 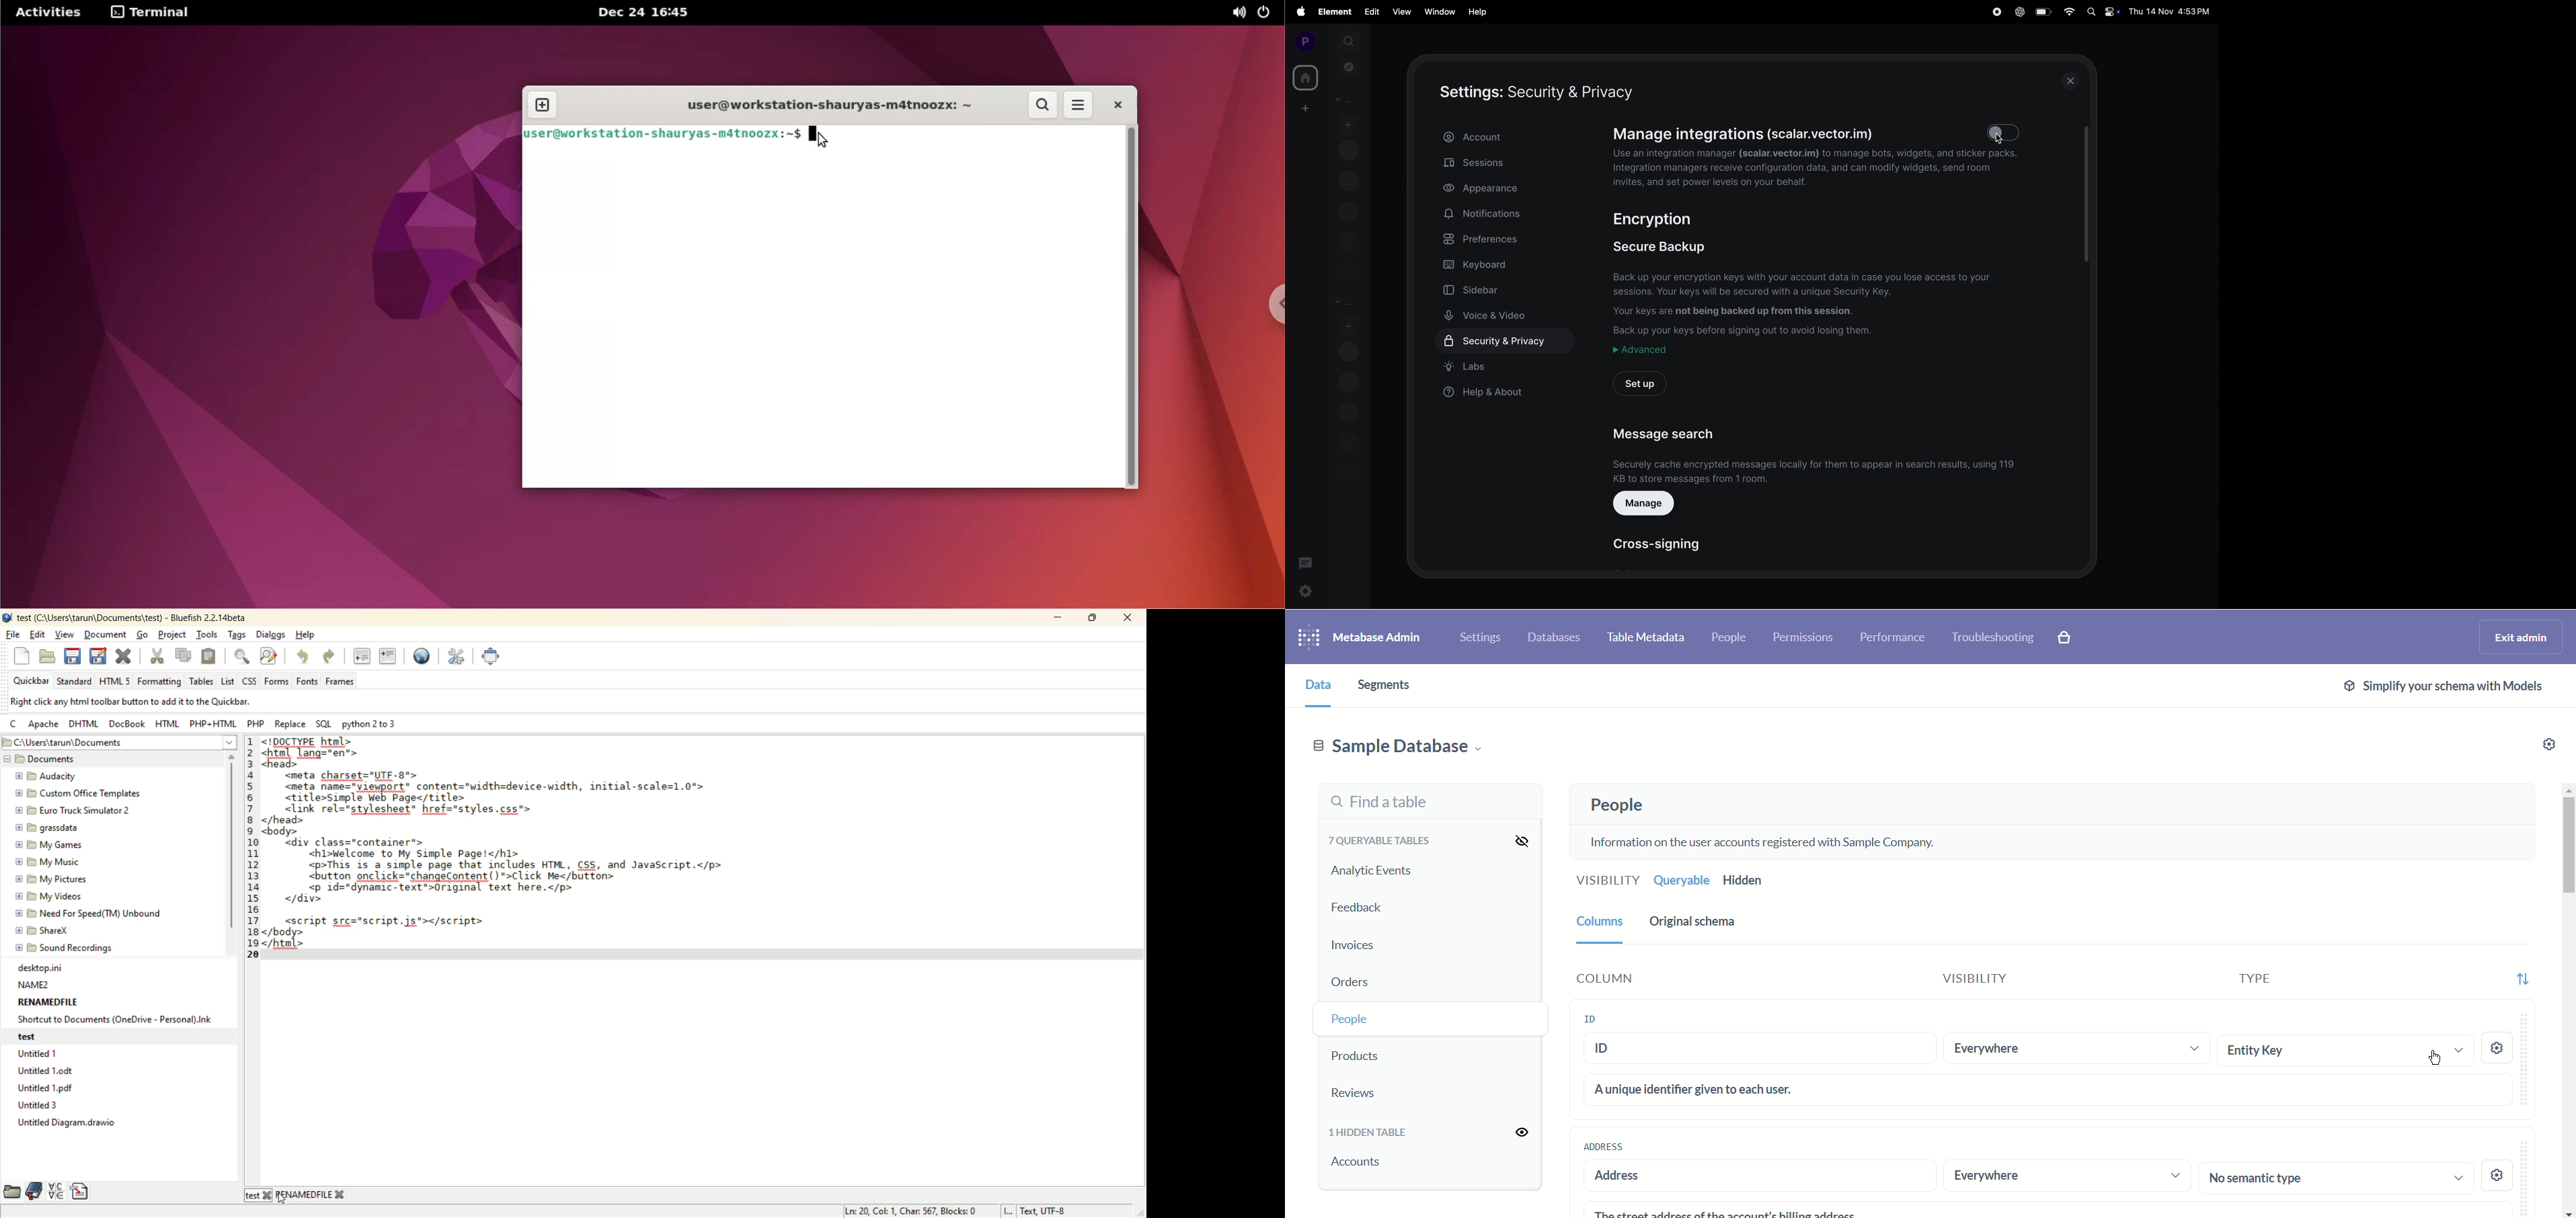 I want to click on settings, so click(x=1305, y=591).